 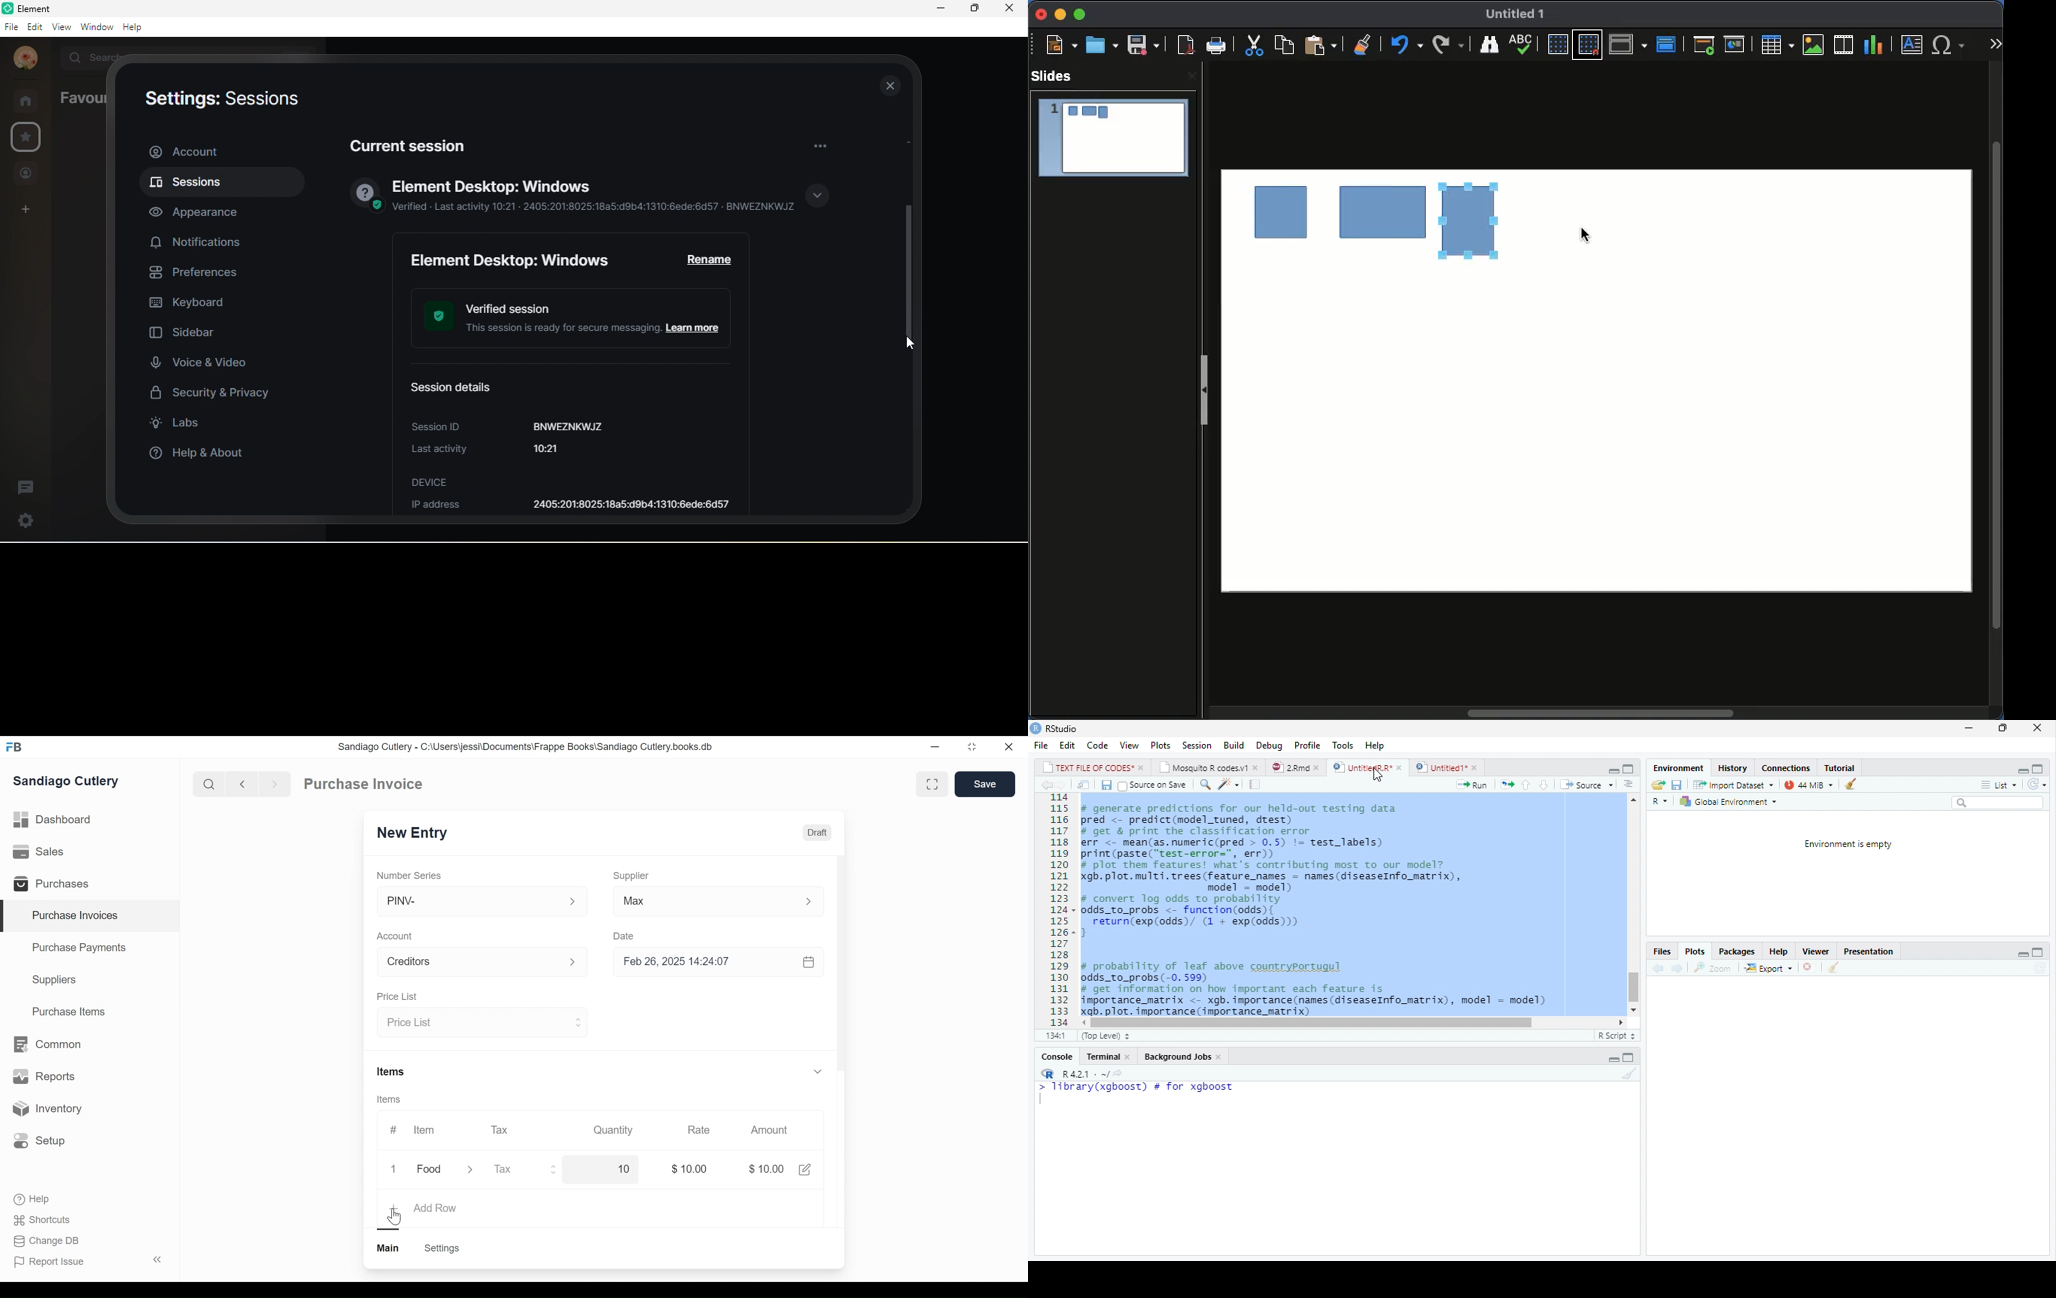 I want to click on Files, so click(x=1662, y=952).